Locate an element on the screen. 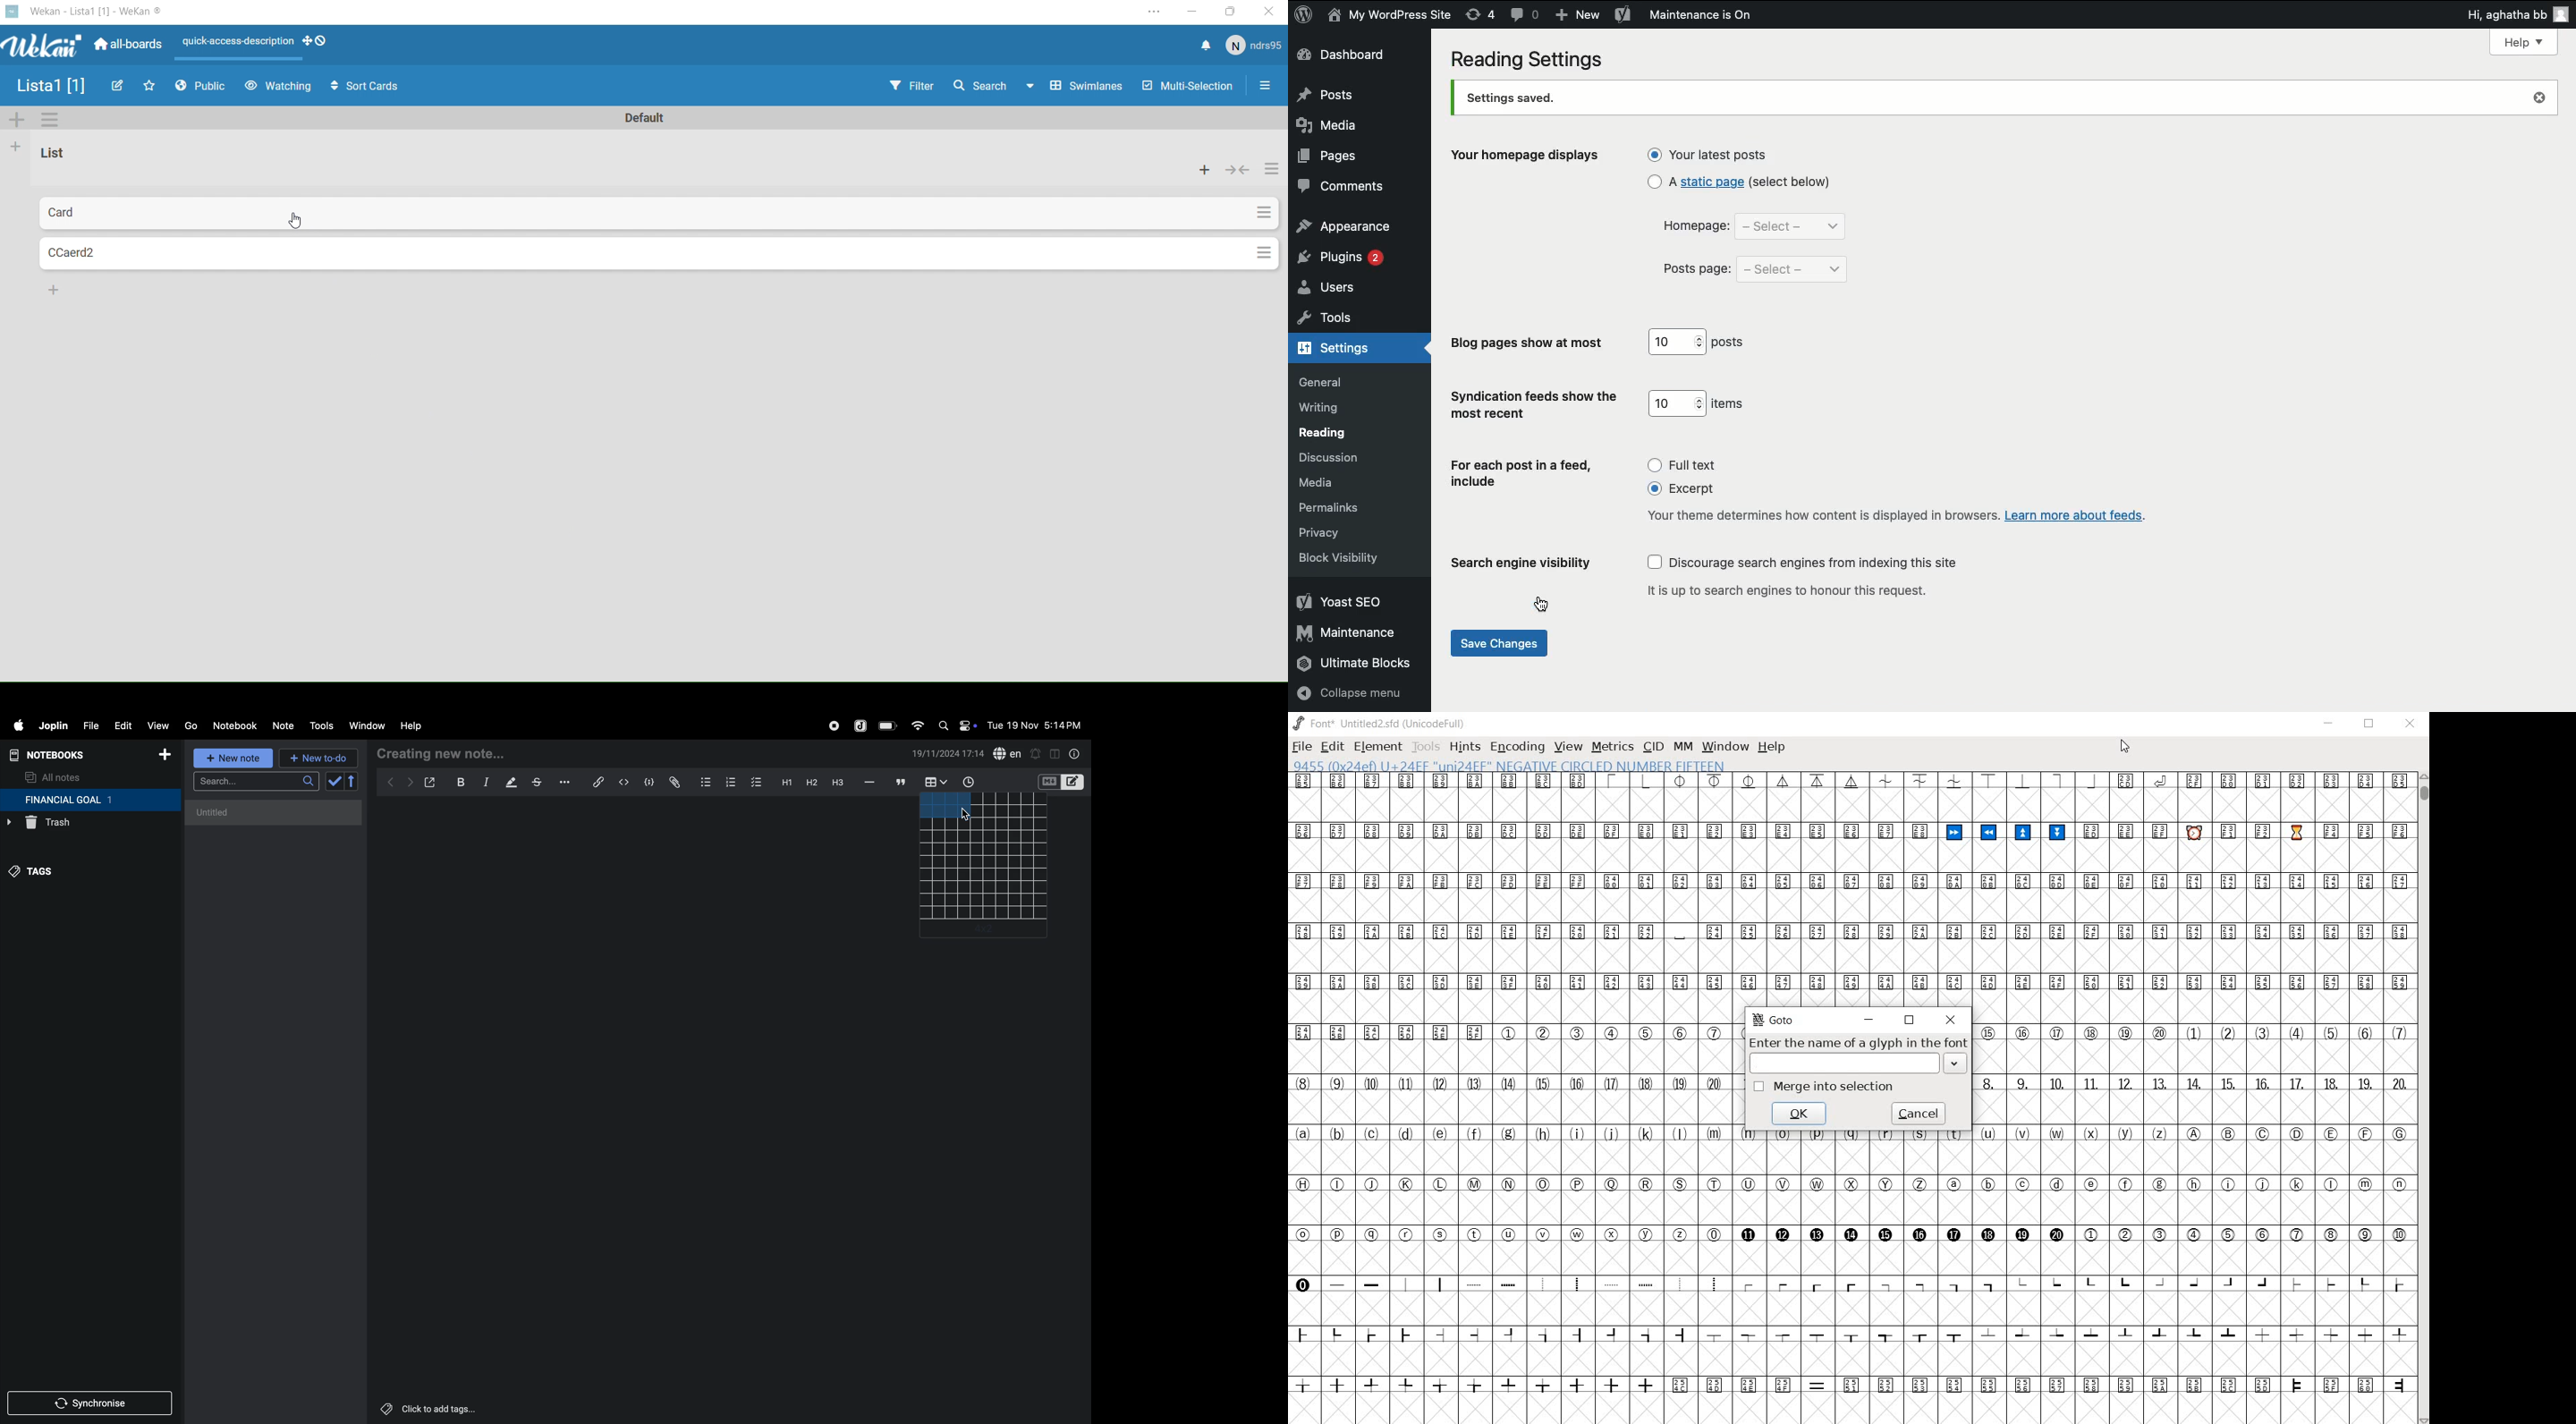  options is located at coordinates (567, 782).